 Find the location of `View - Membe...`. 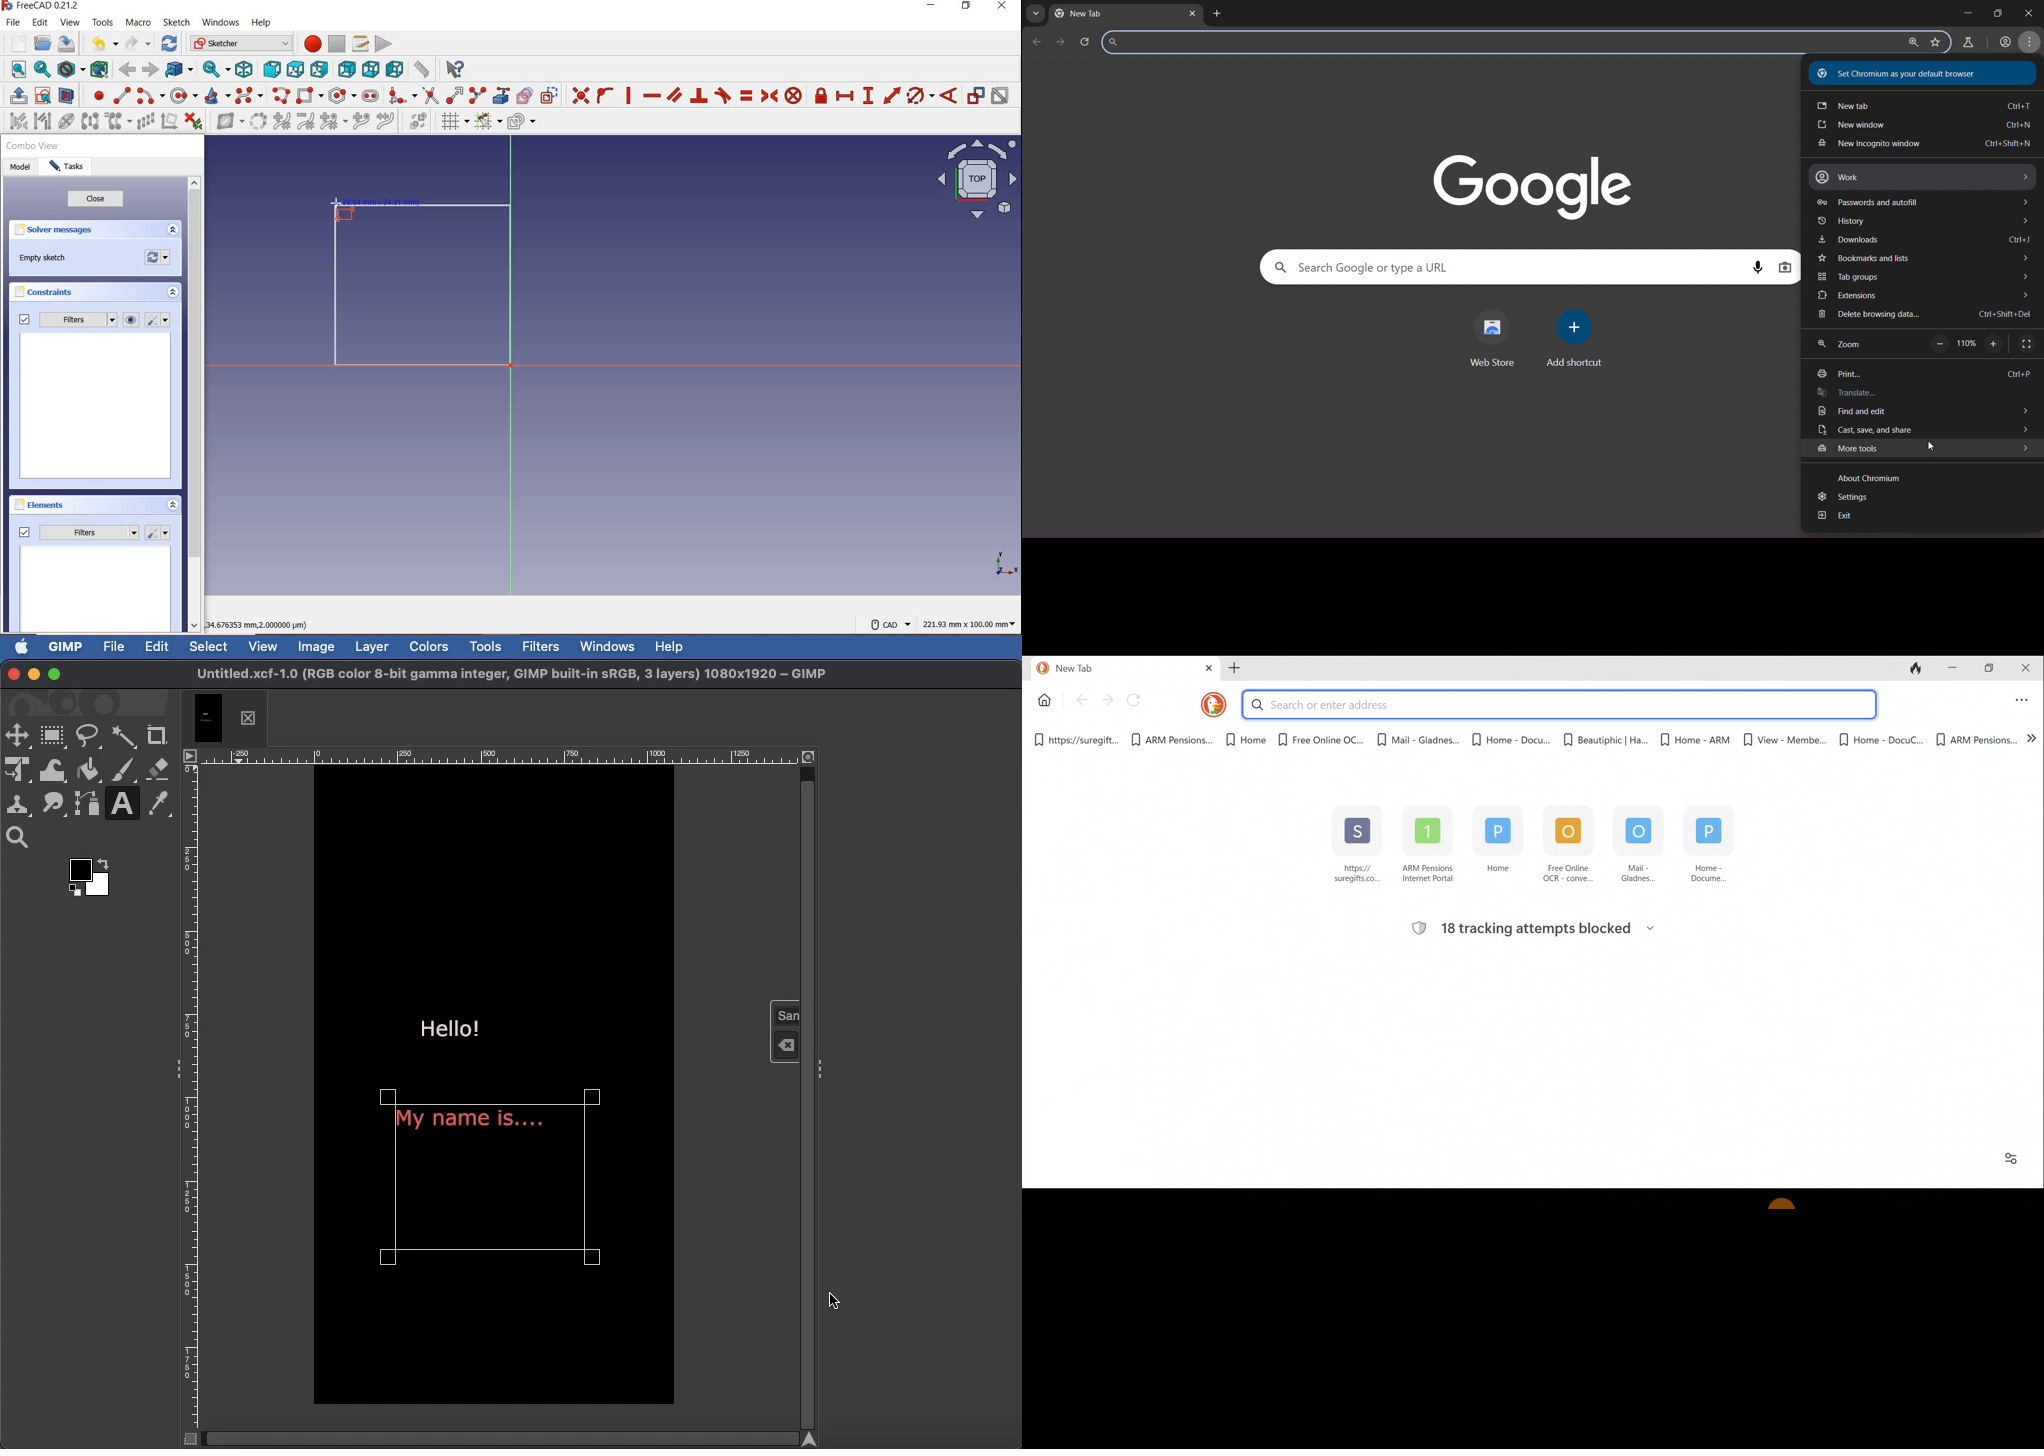

View - Membe... is located at coordinates (1782, 740).